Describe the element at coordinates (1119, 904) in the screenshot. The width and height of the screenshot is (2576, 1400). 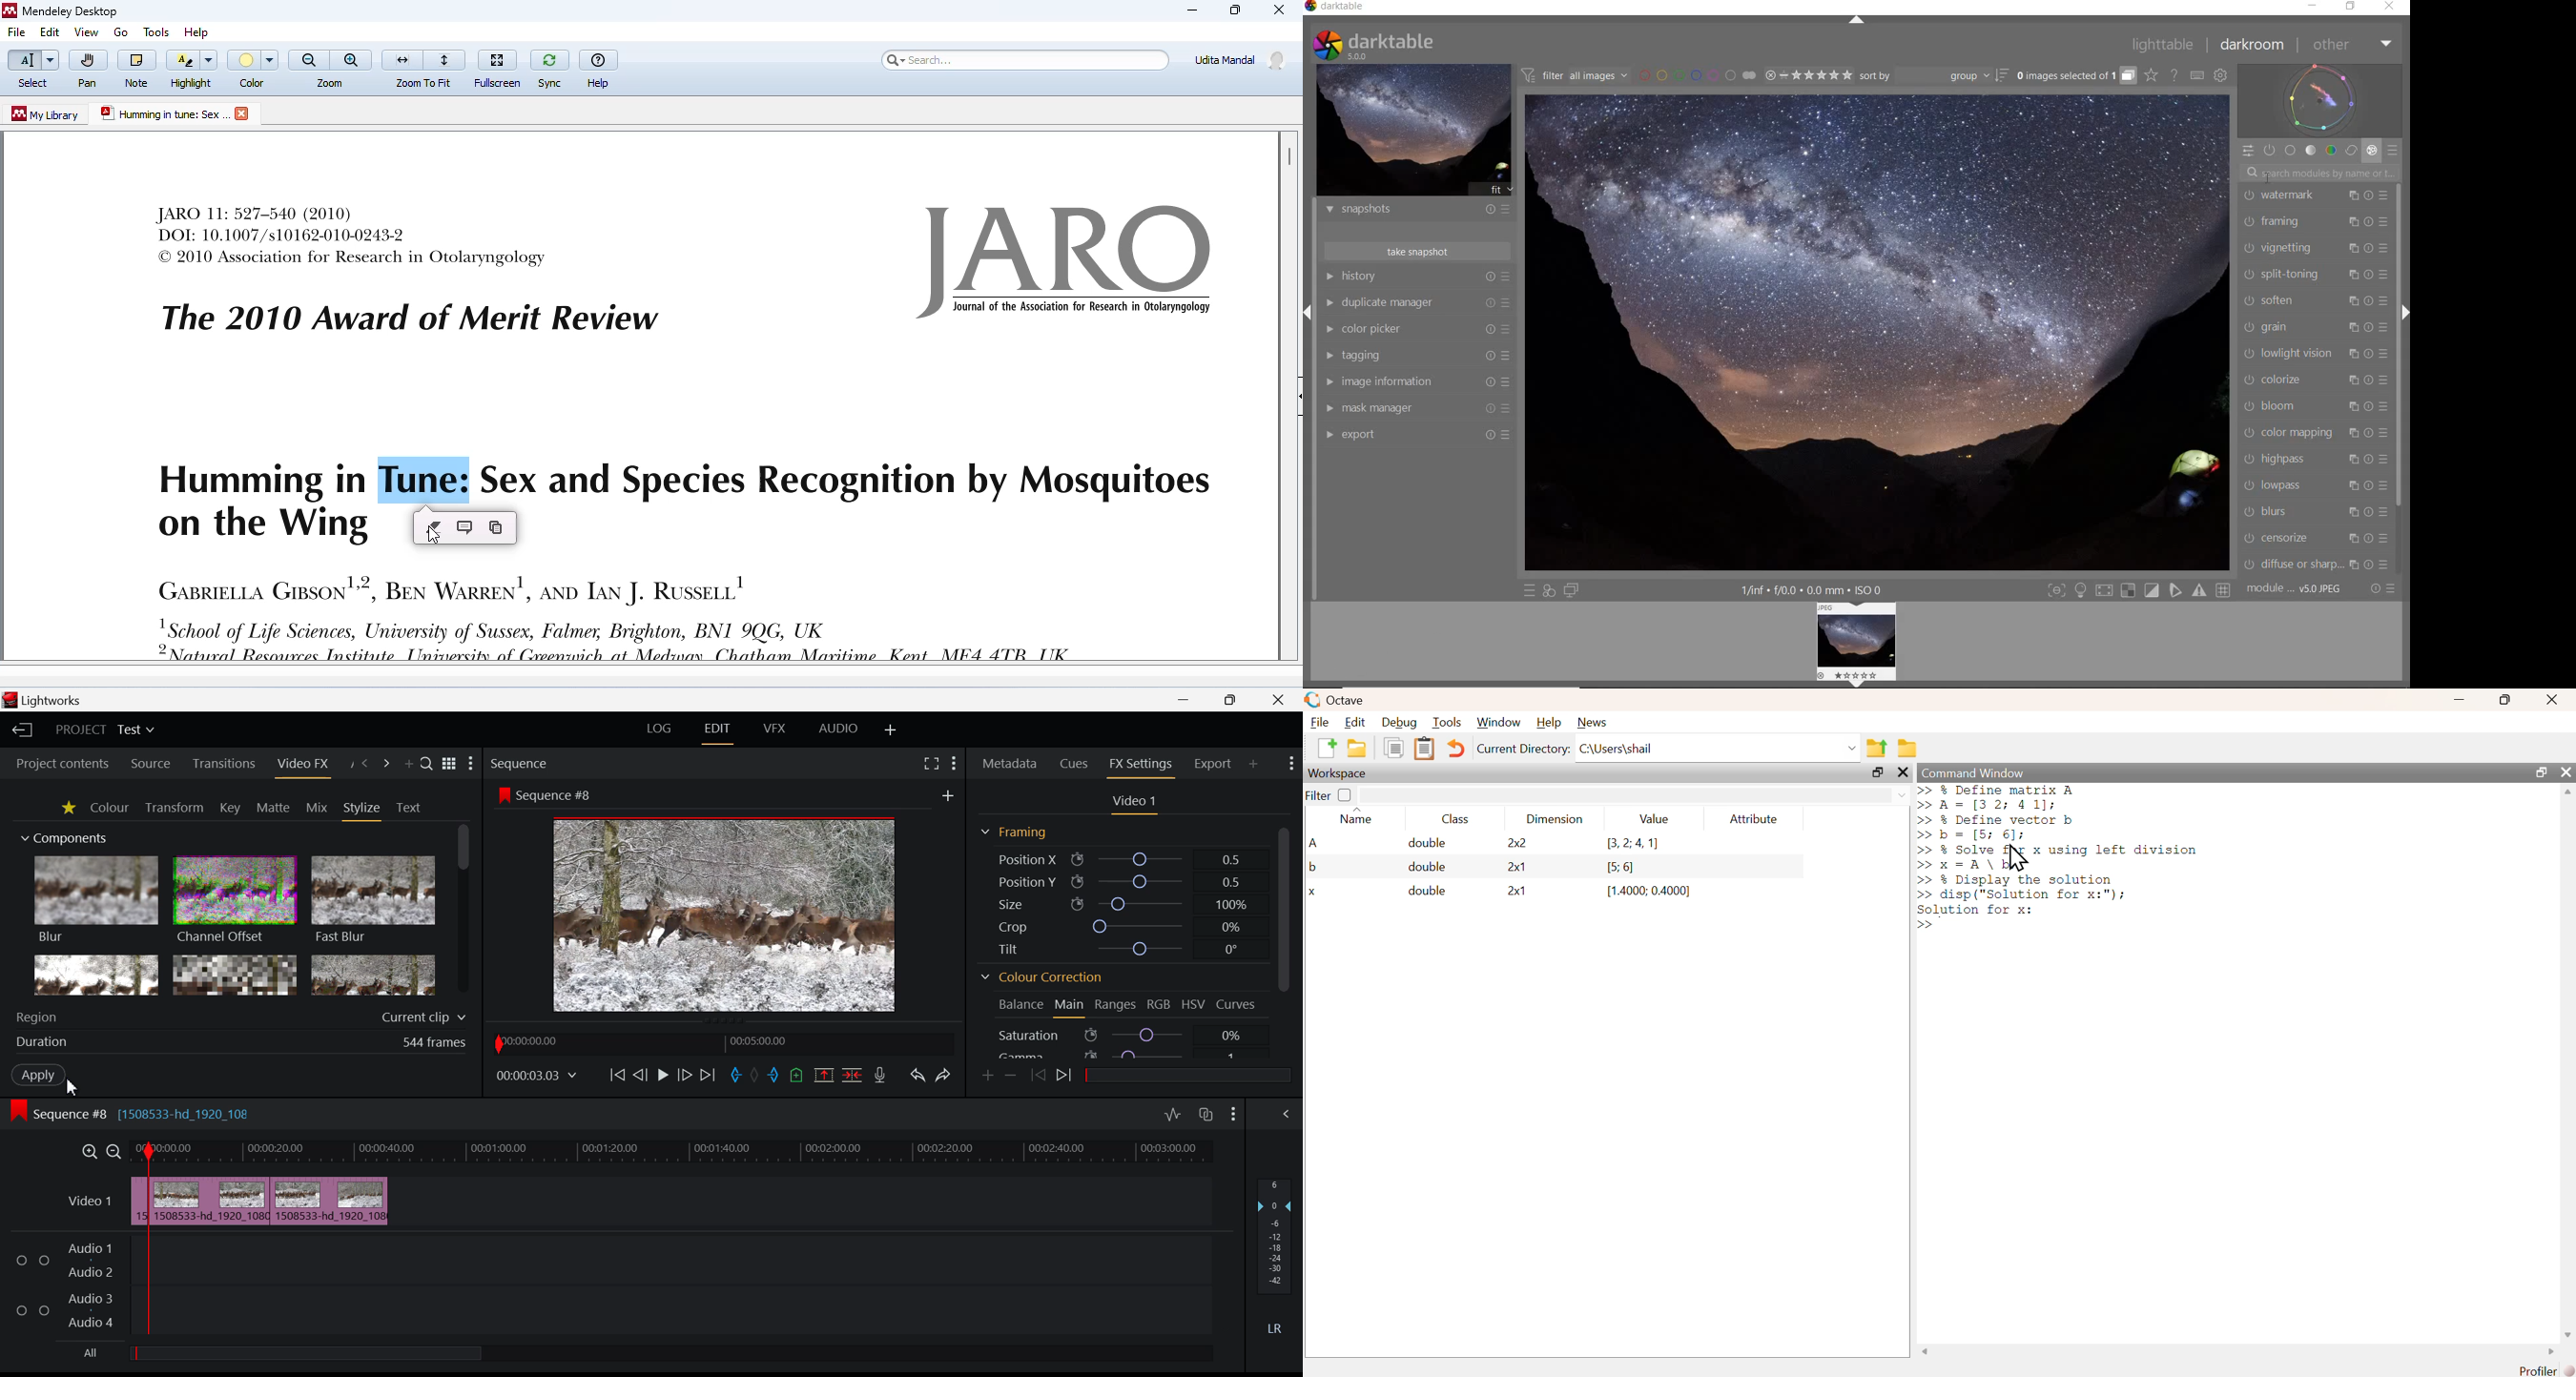
I see `Size` at that location.